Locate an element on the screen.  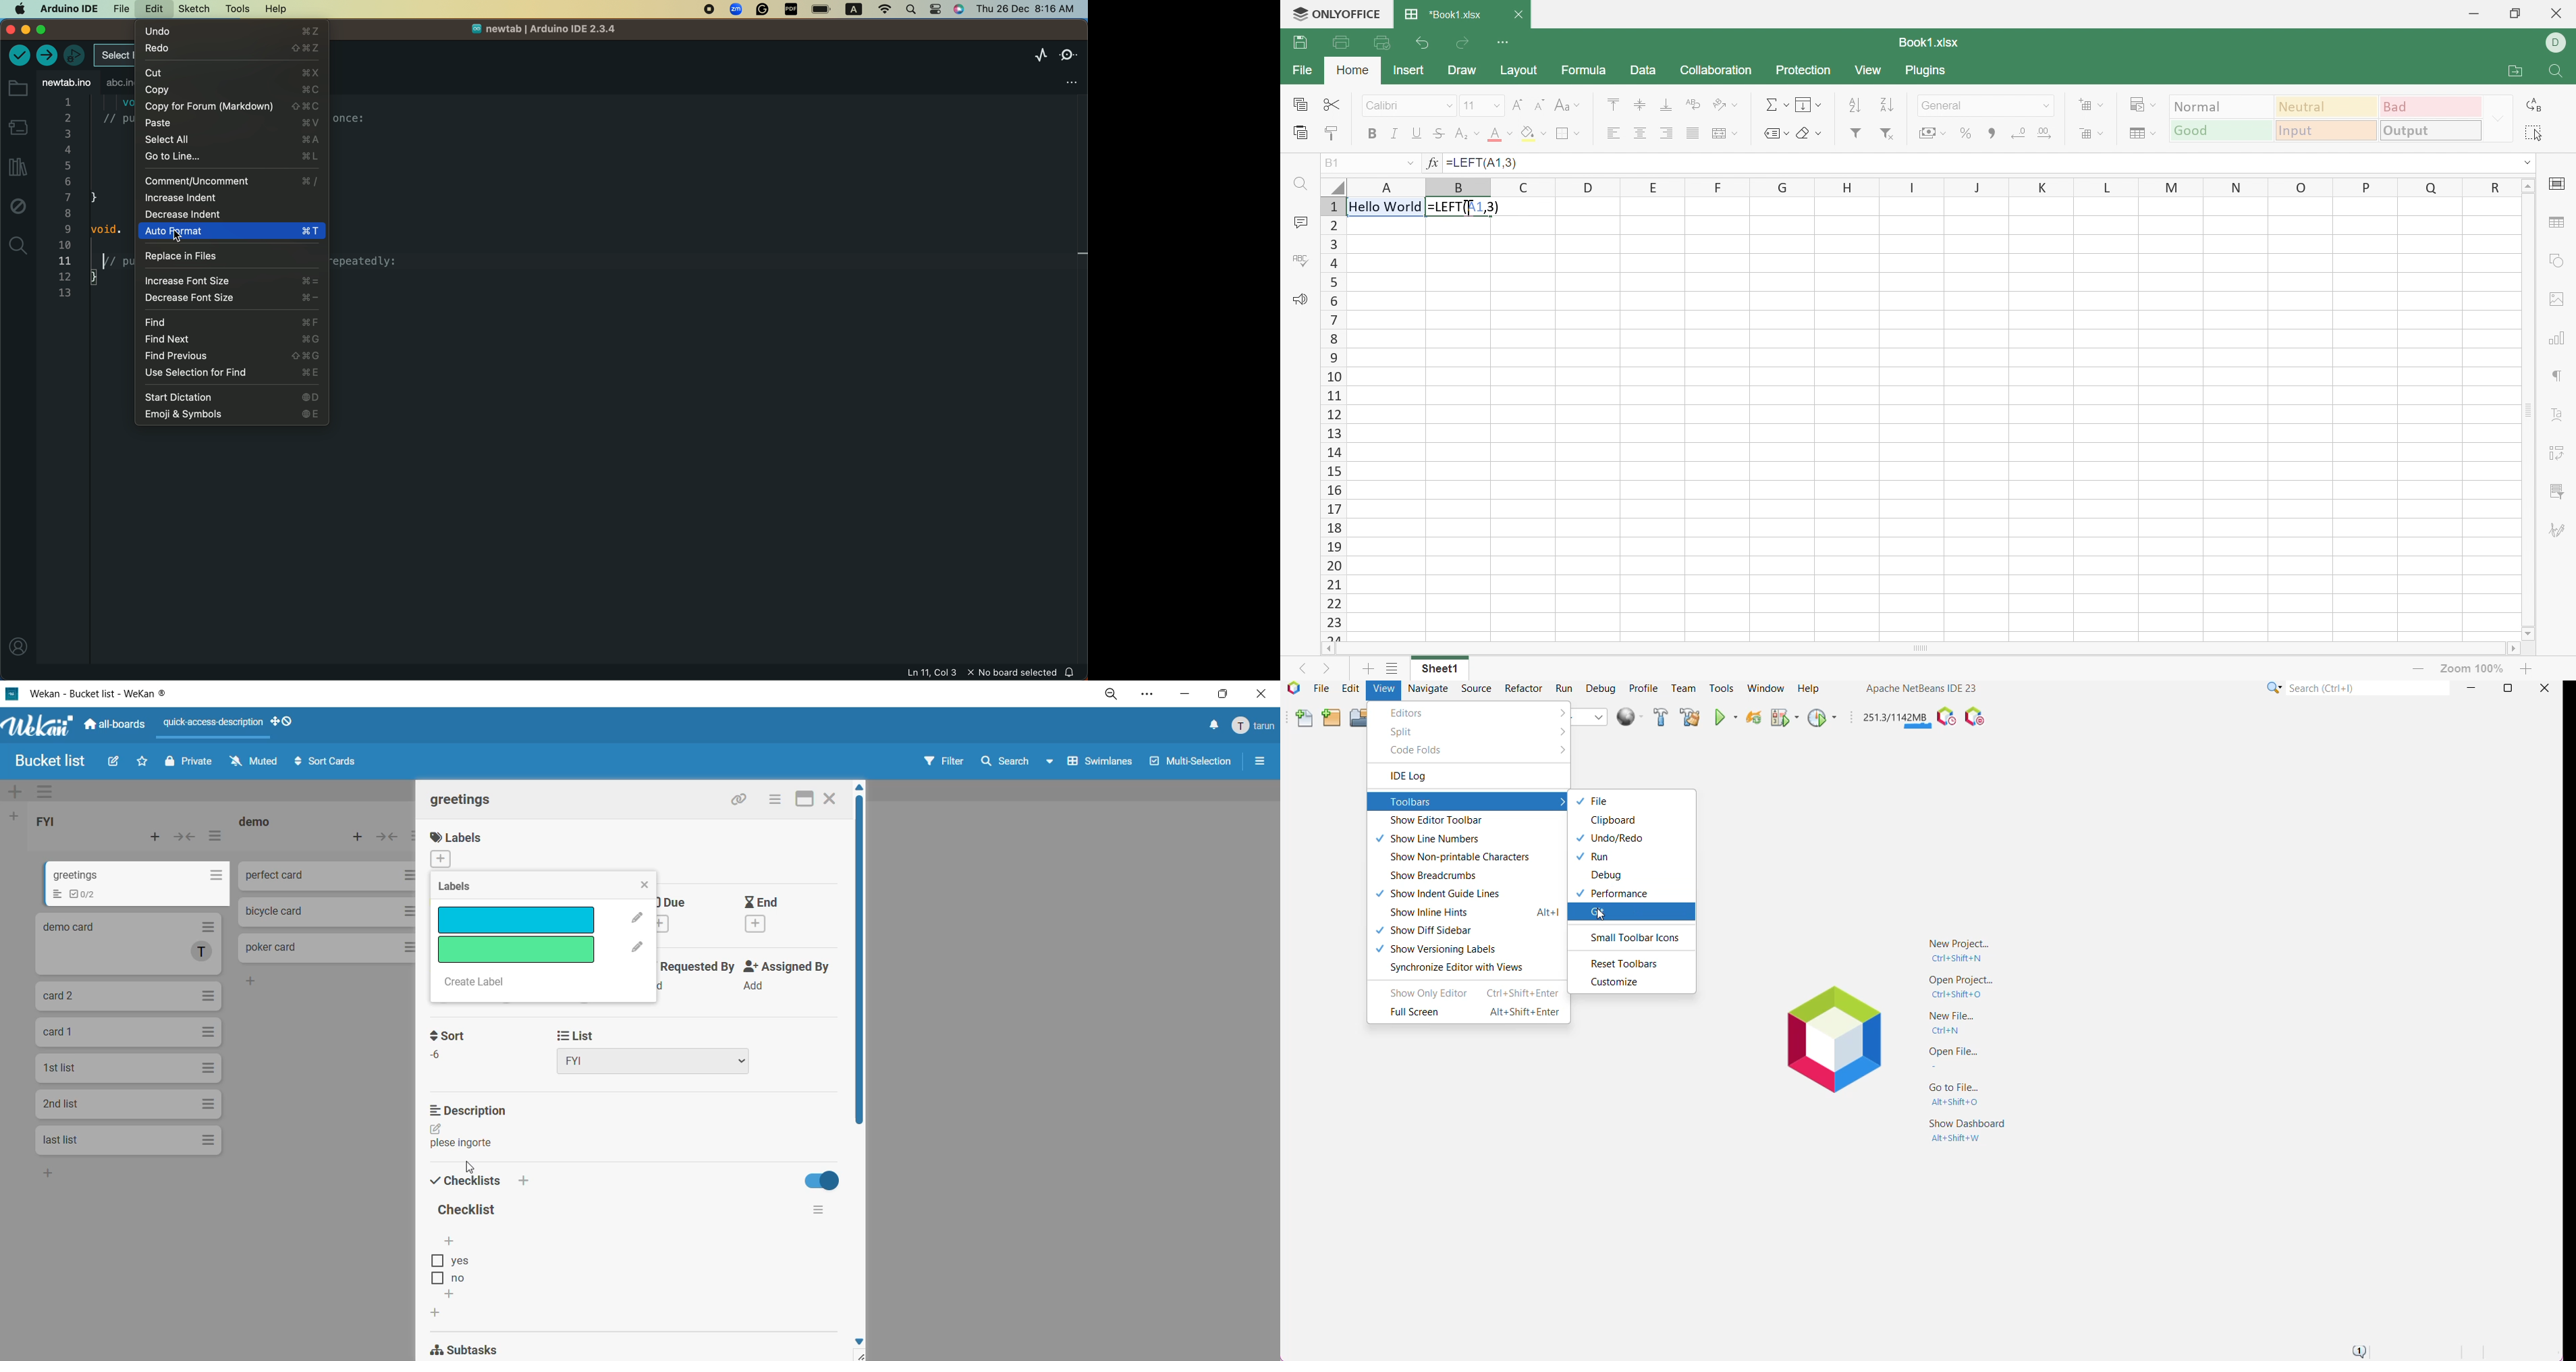
Spell checking is located at coordinates (1303, 261).